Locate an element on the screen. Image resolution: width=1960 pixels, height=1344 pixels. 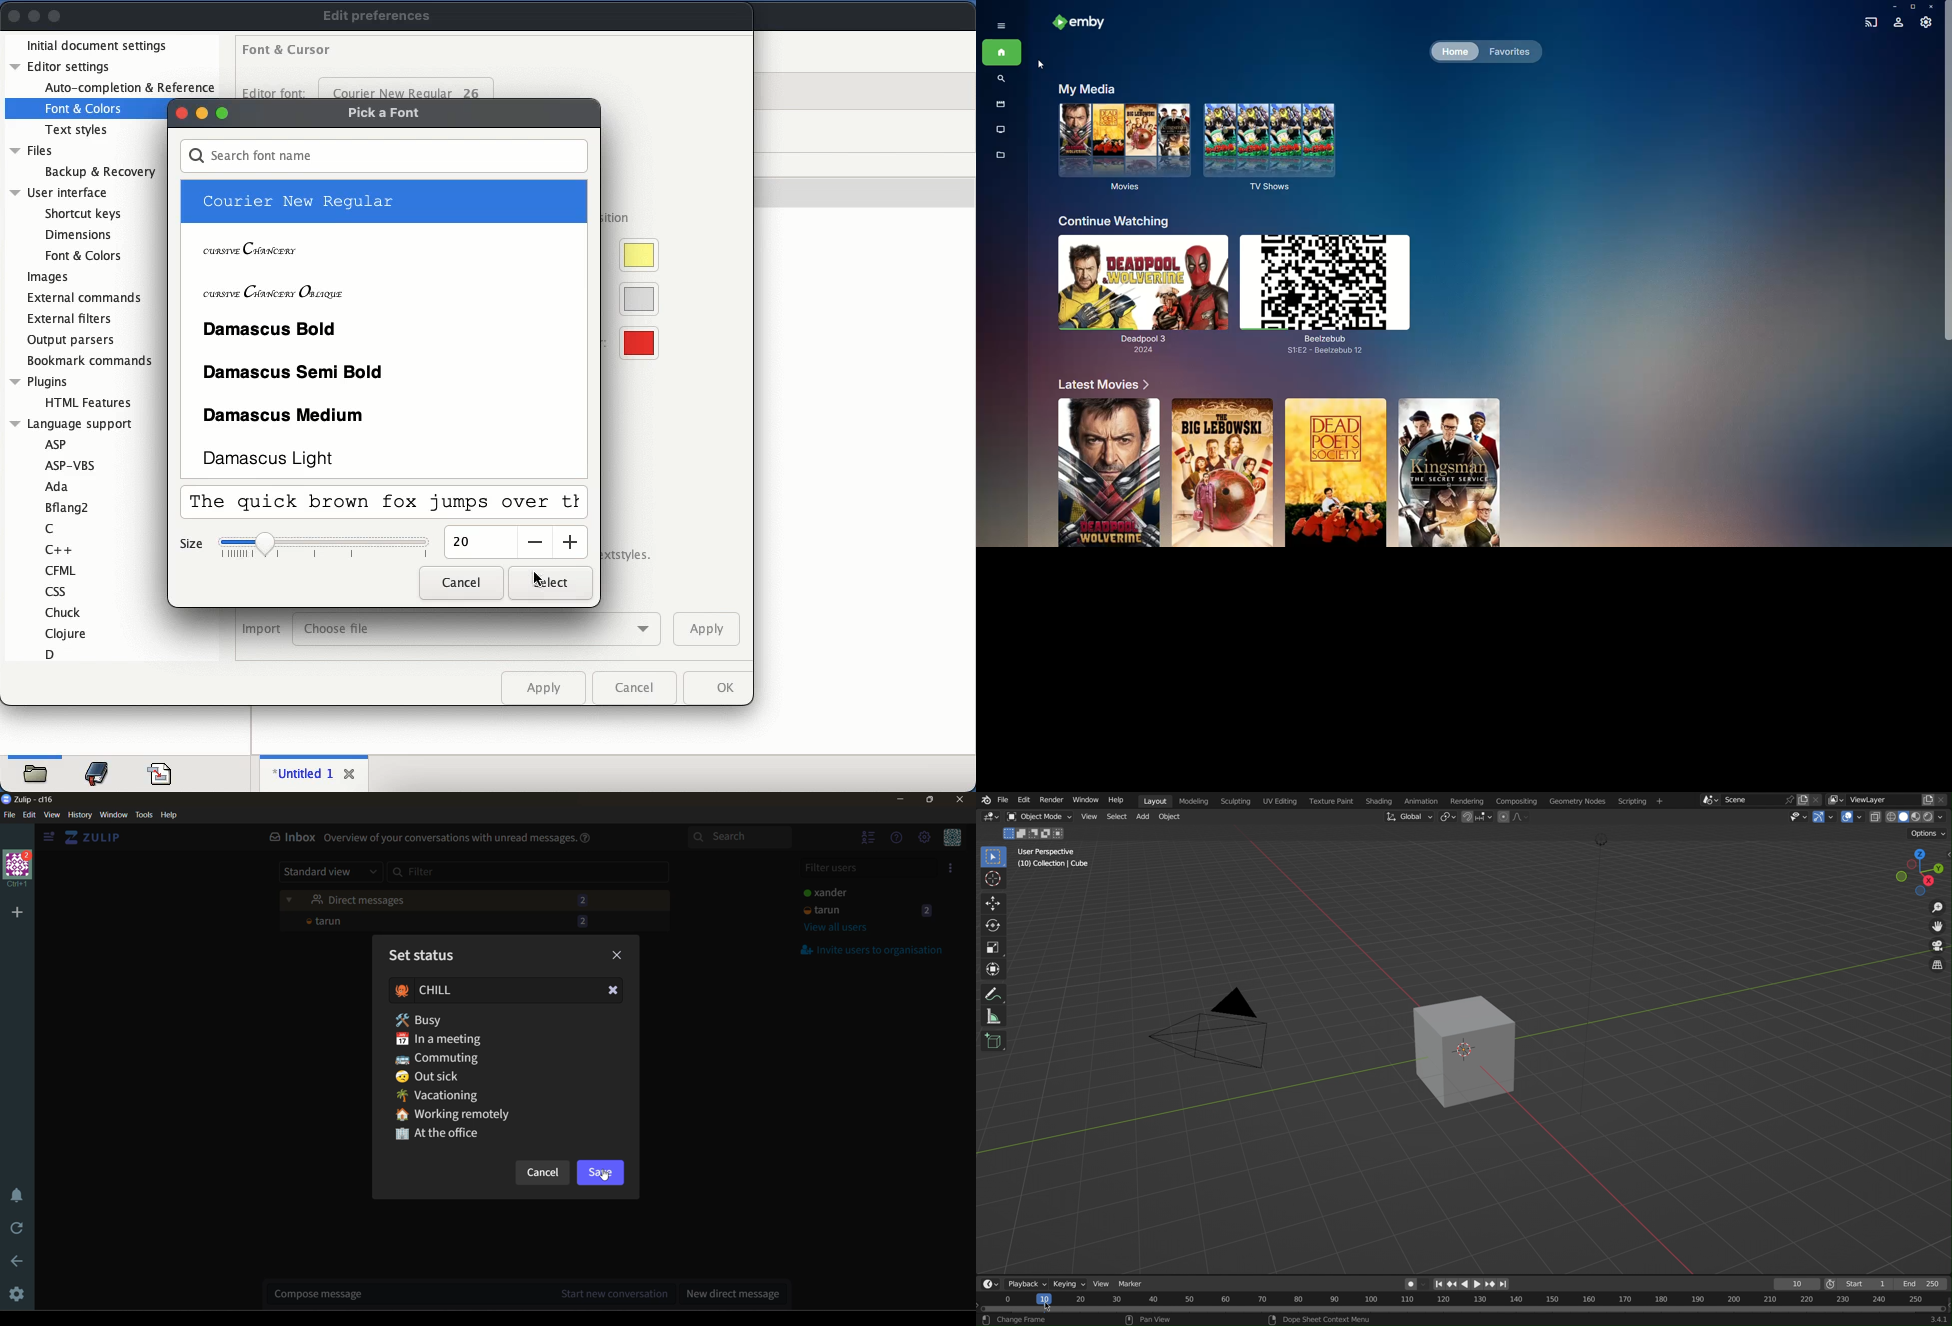
Texture Paint is located at coordinates (1329, 801).